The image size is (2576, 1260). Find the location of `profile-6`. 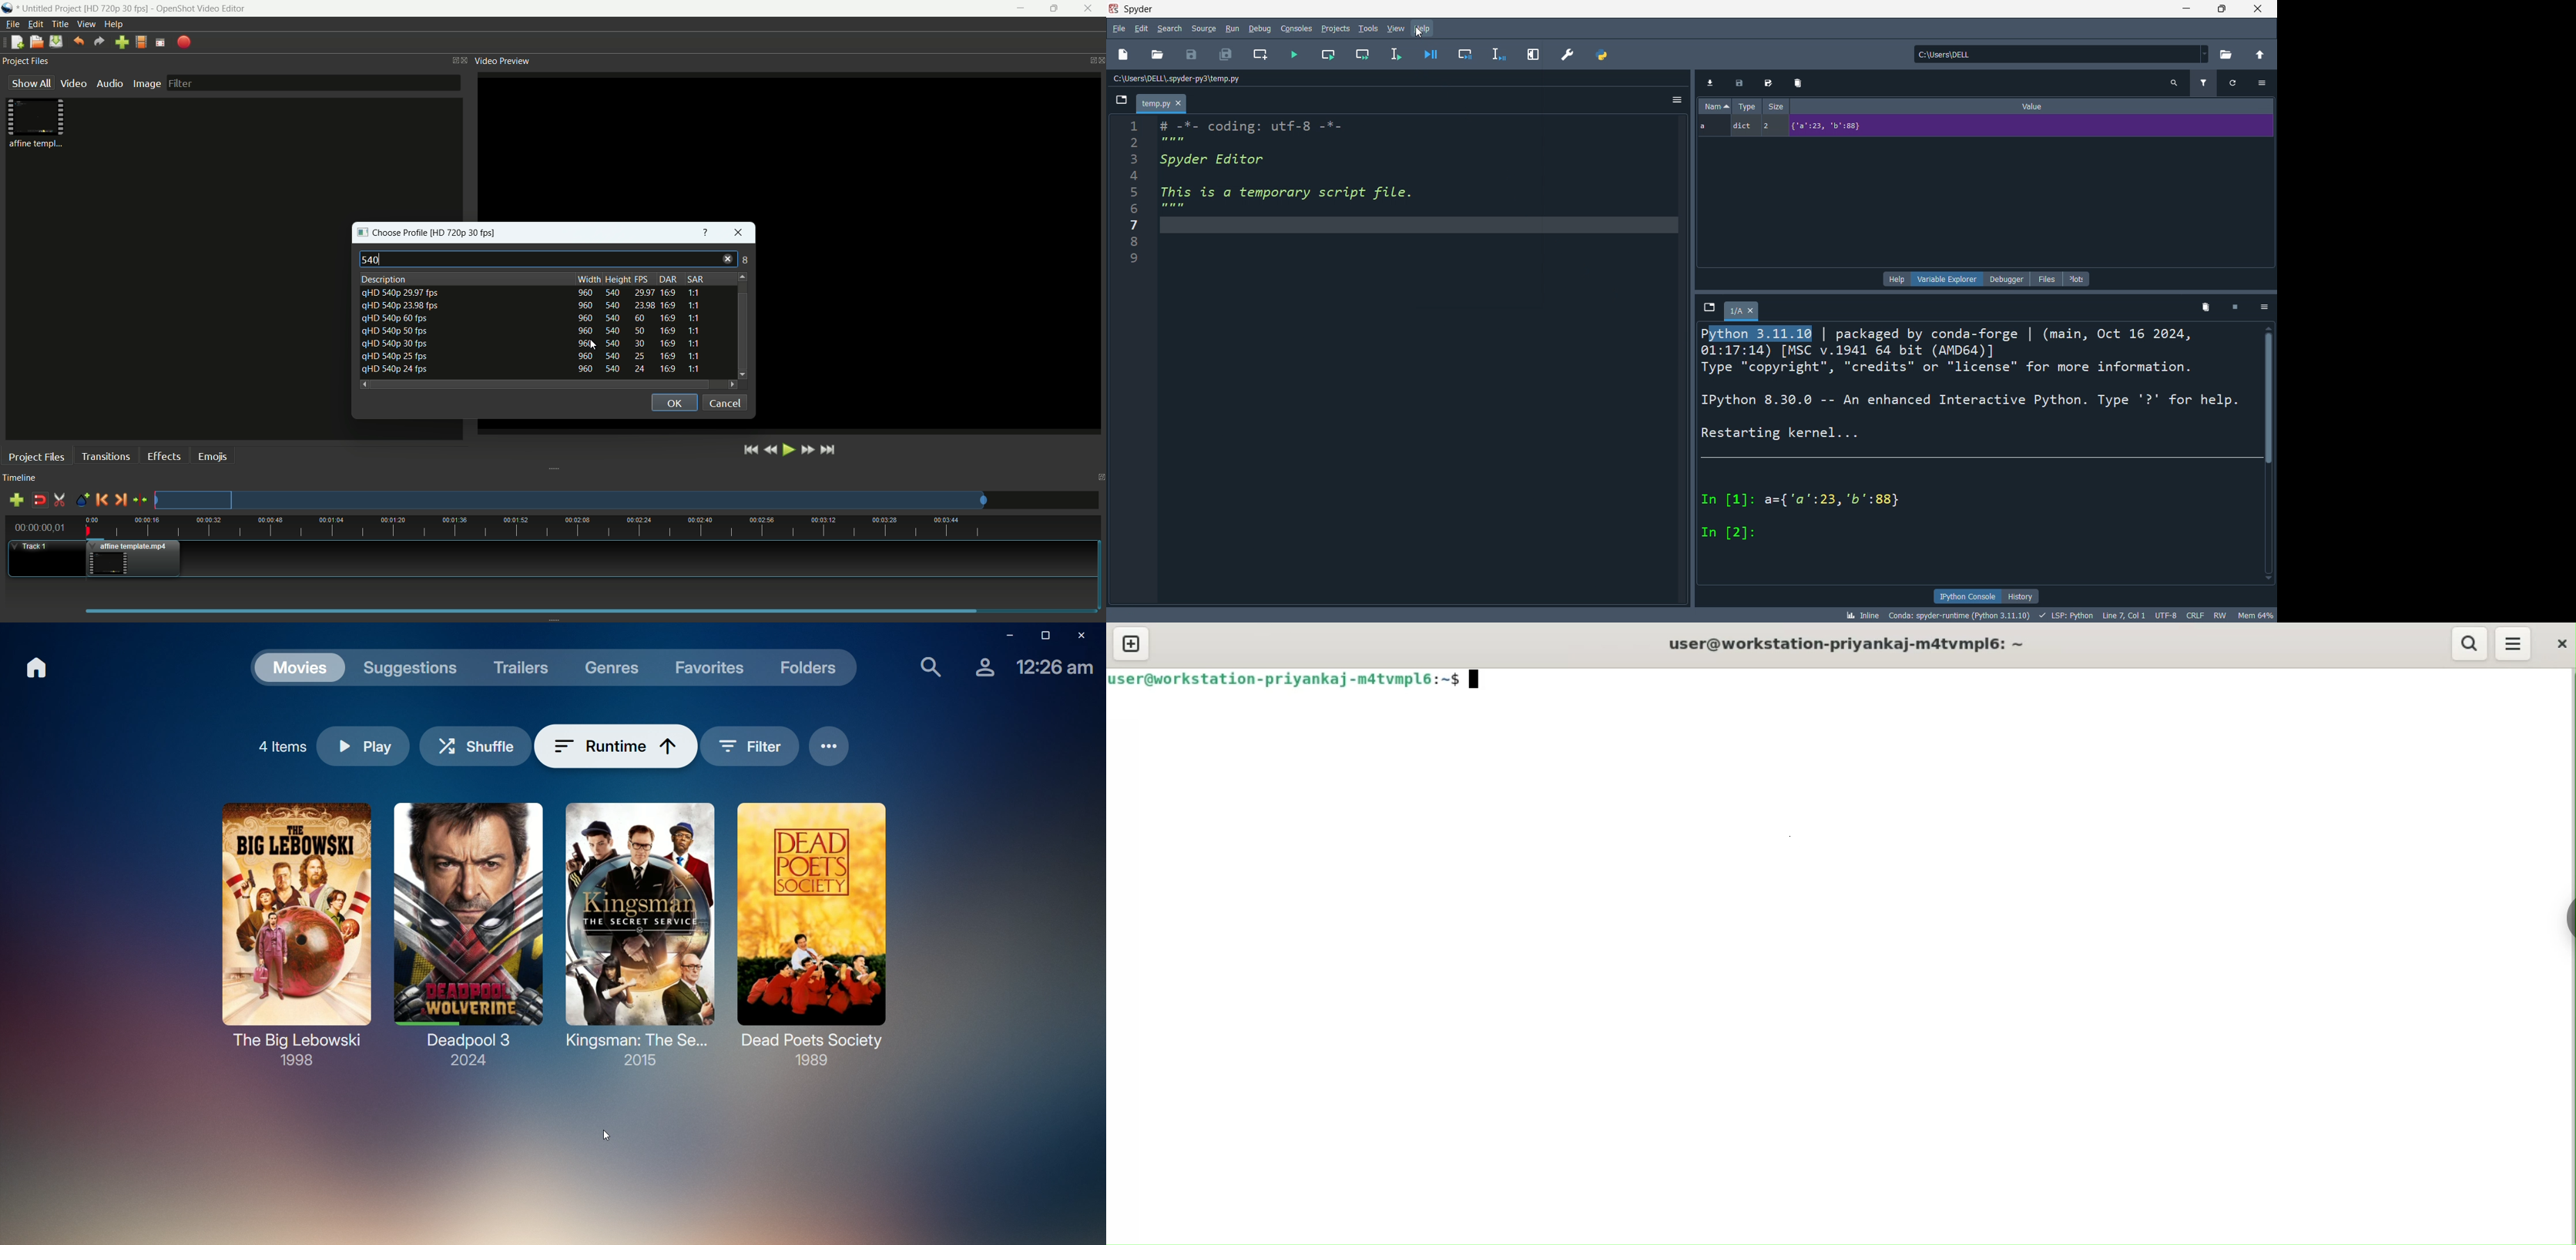

profile-6 is located at coordinates (534, 357).